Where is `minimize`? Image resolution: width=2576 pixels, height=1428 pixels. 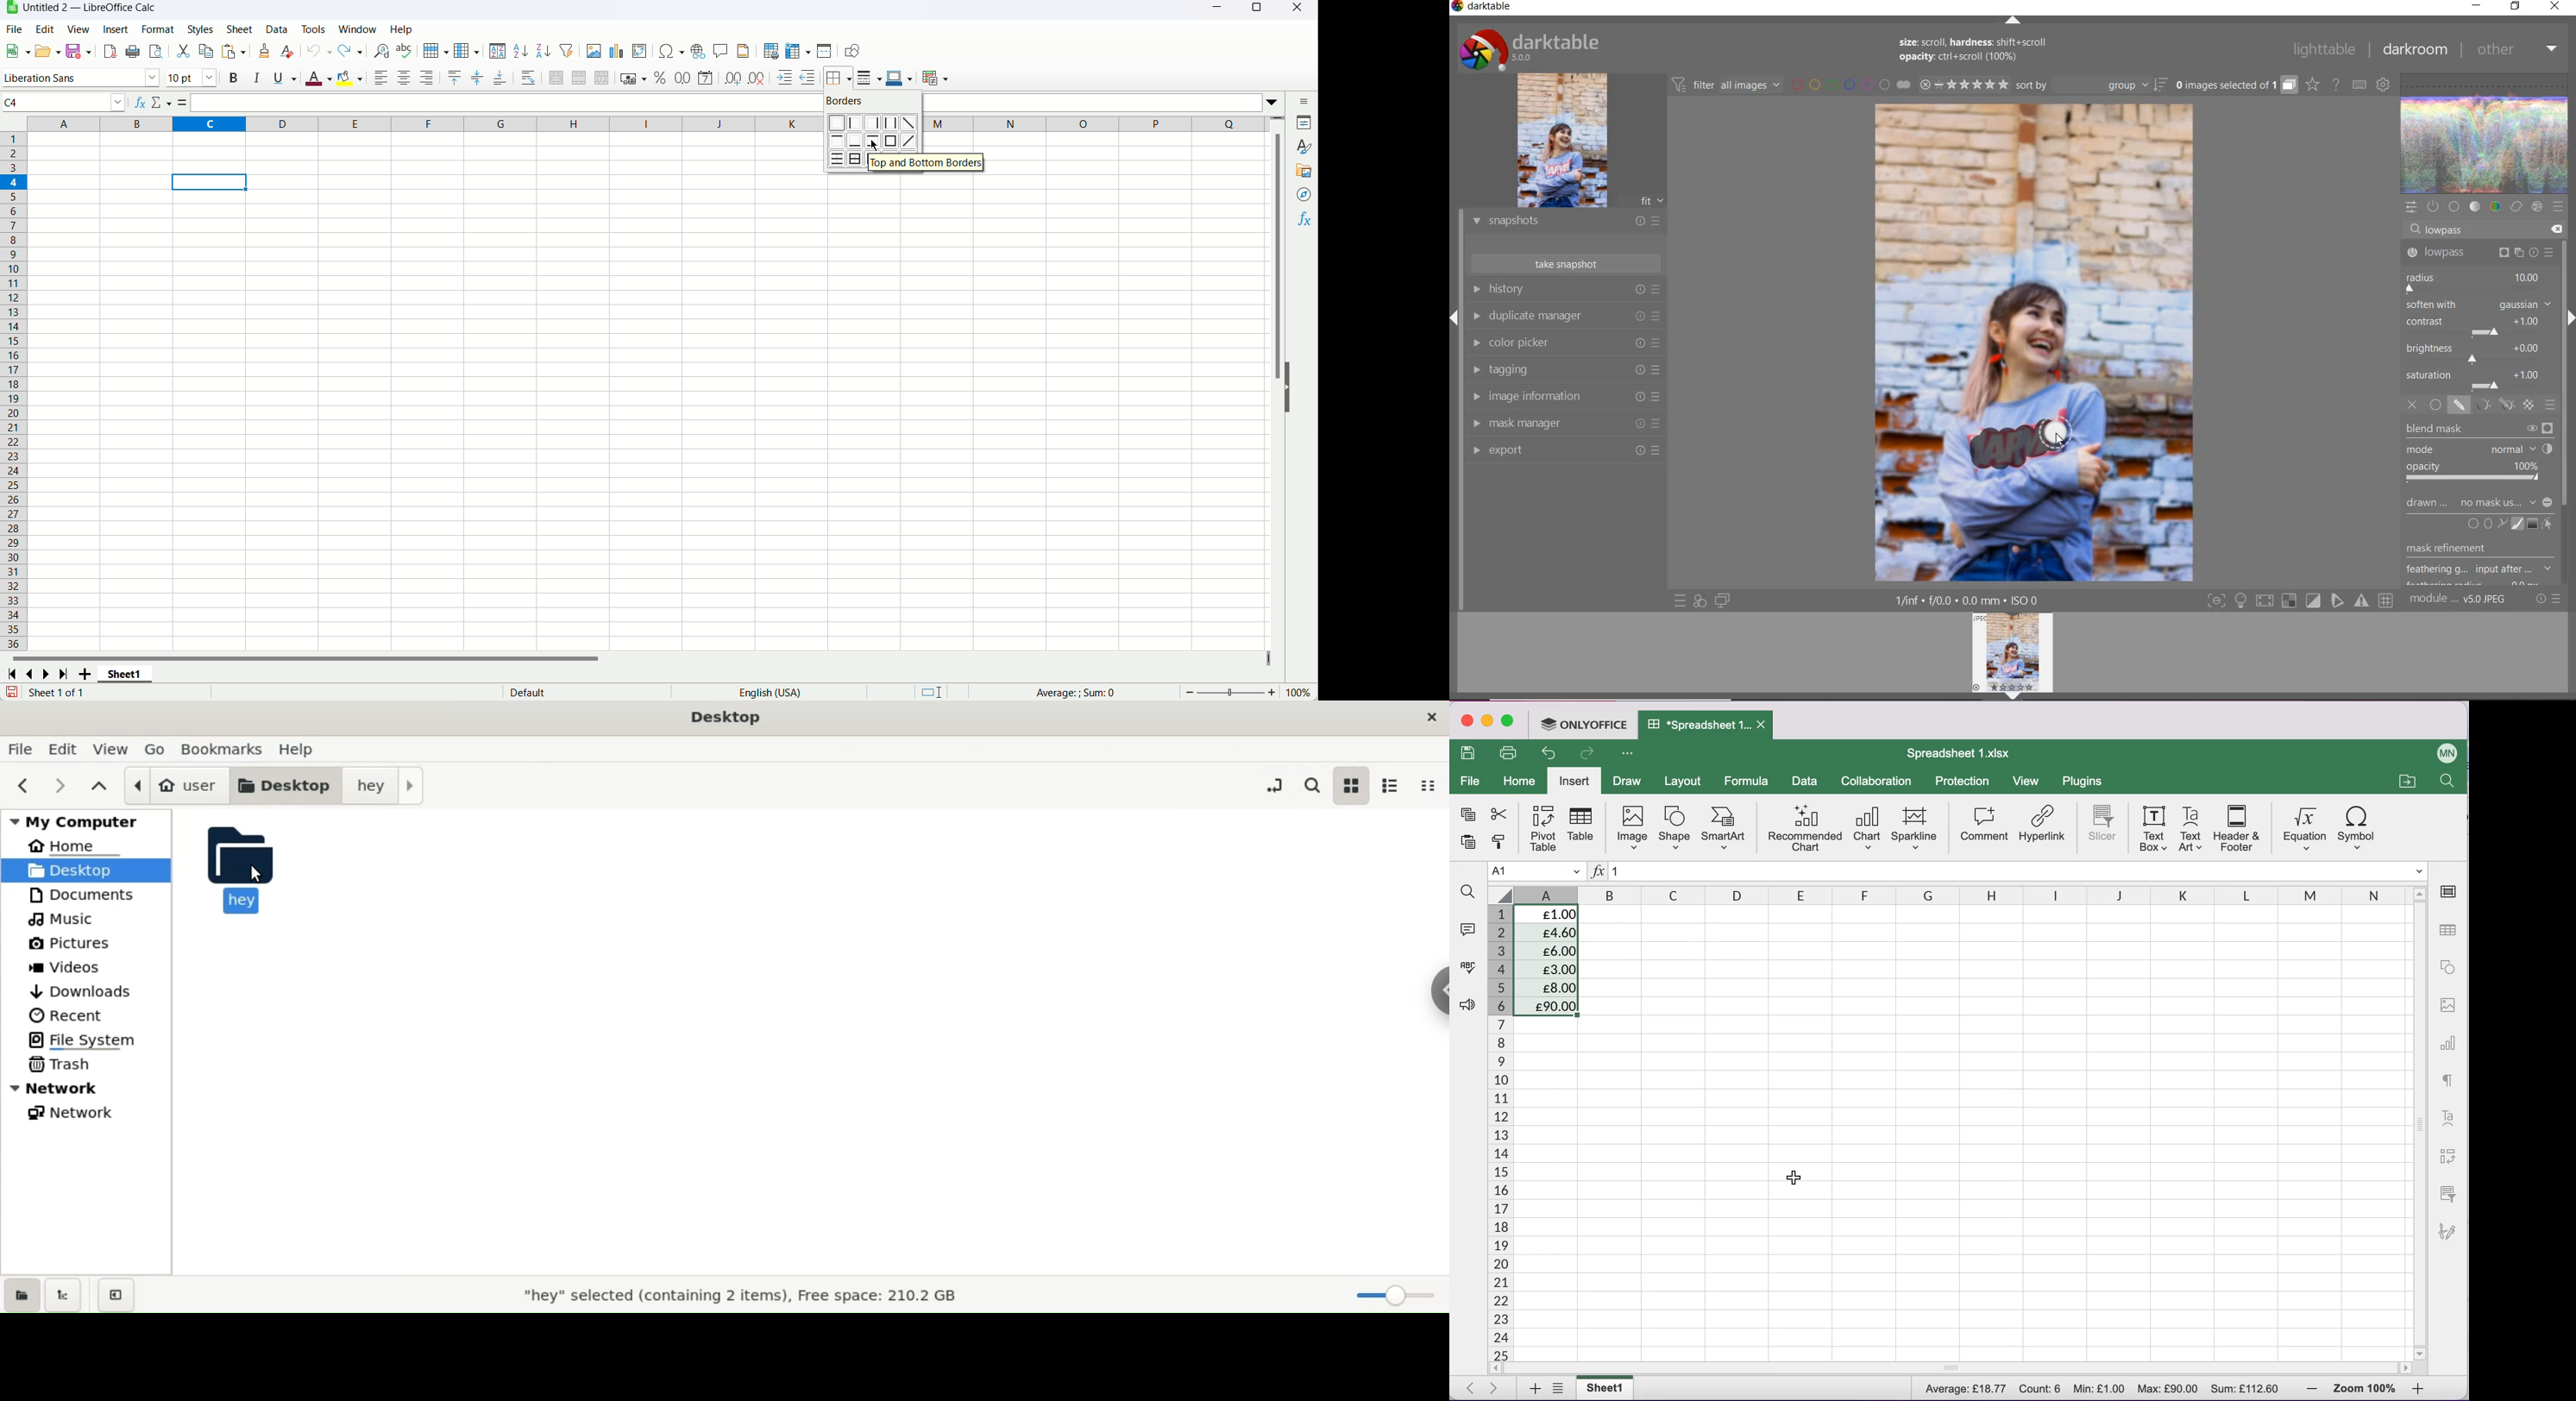 minimize is located at coordinates (2478, 7).